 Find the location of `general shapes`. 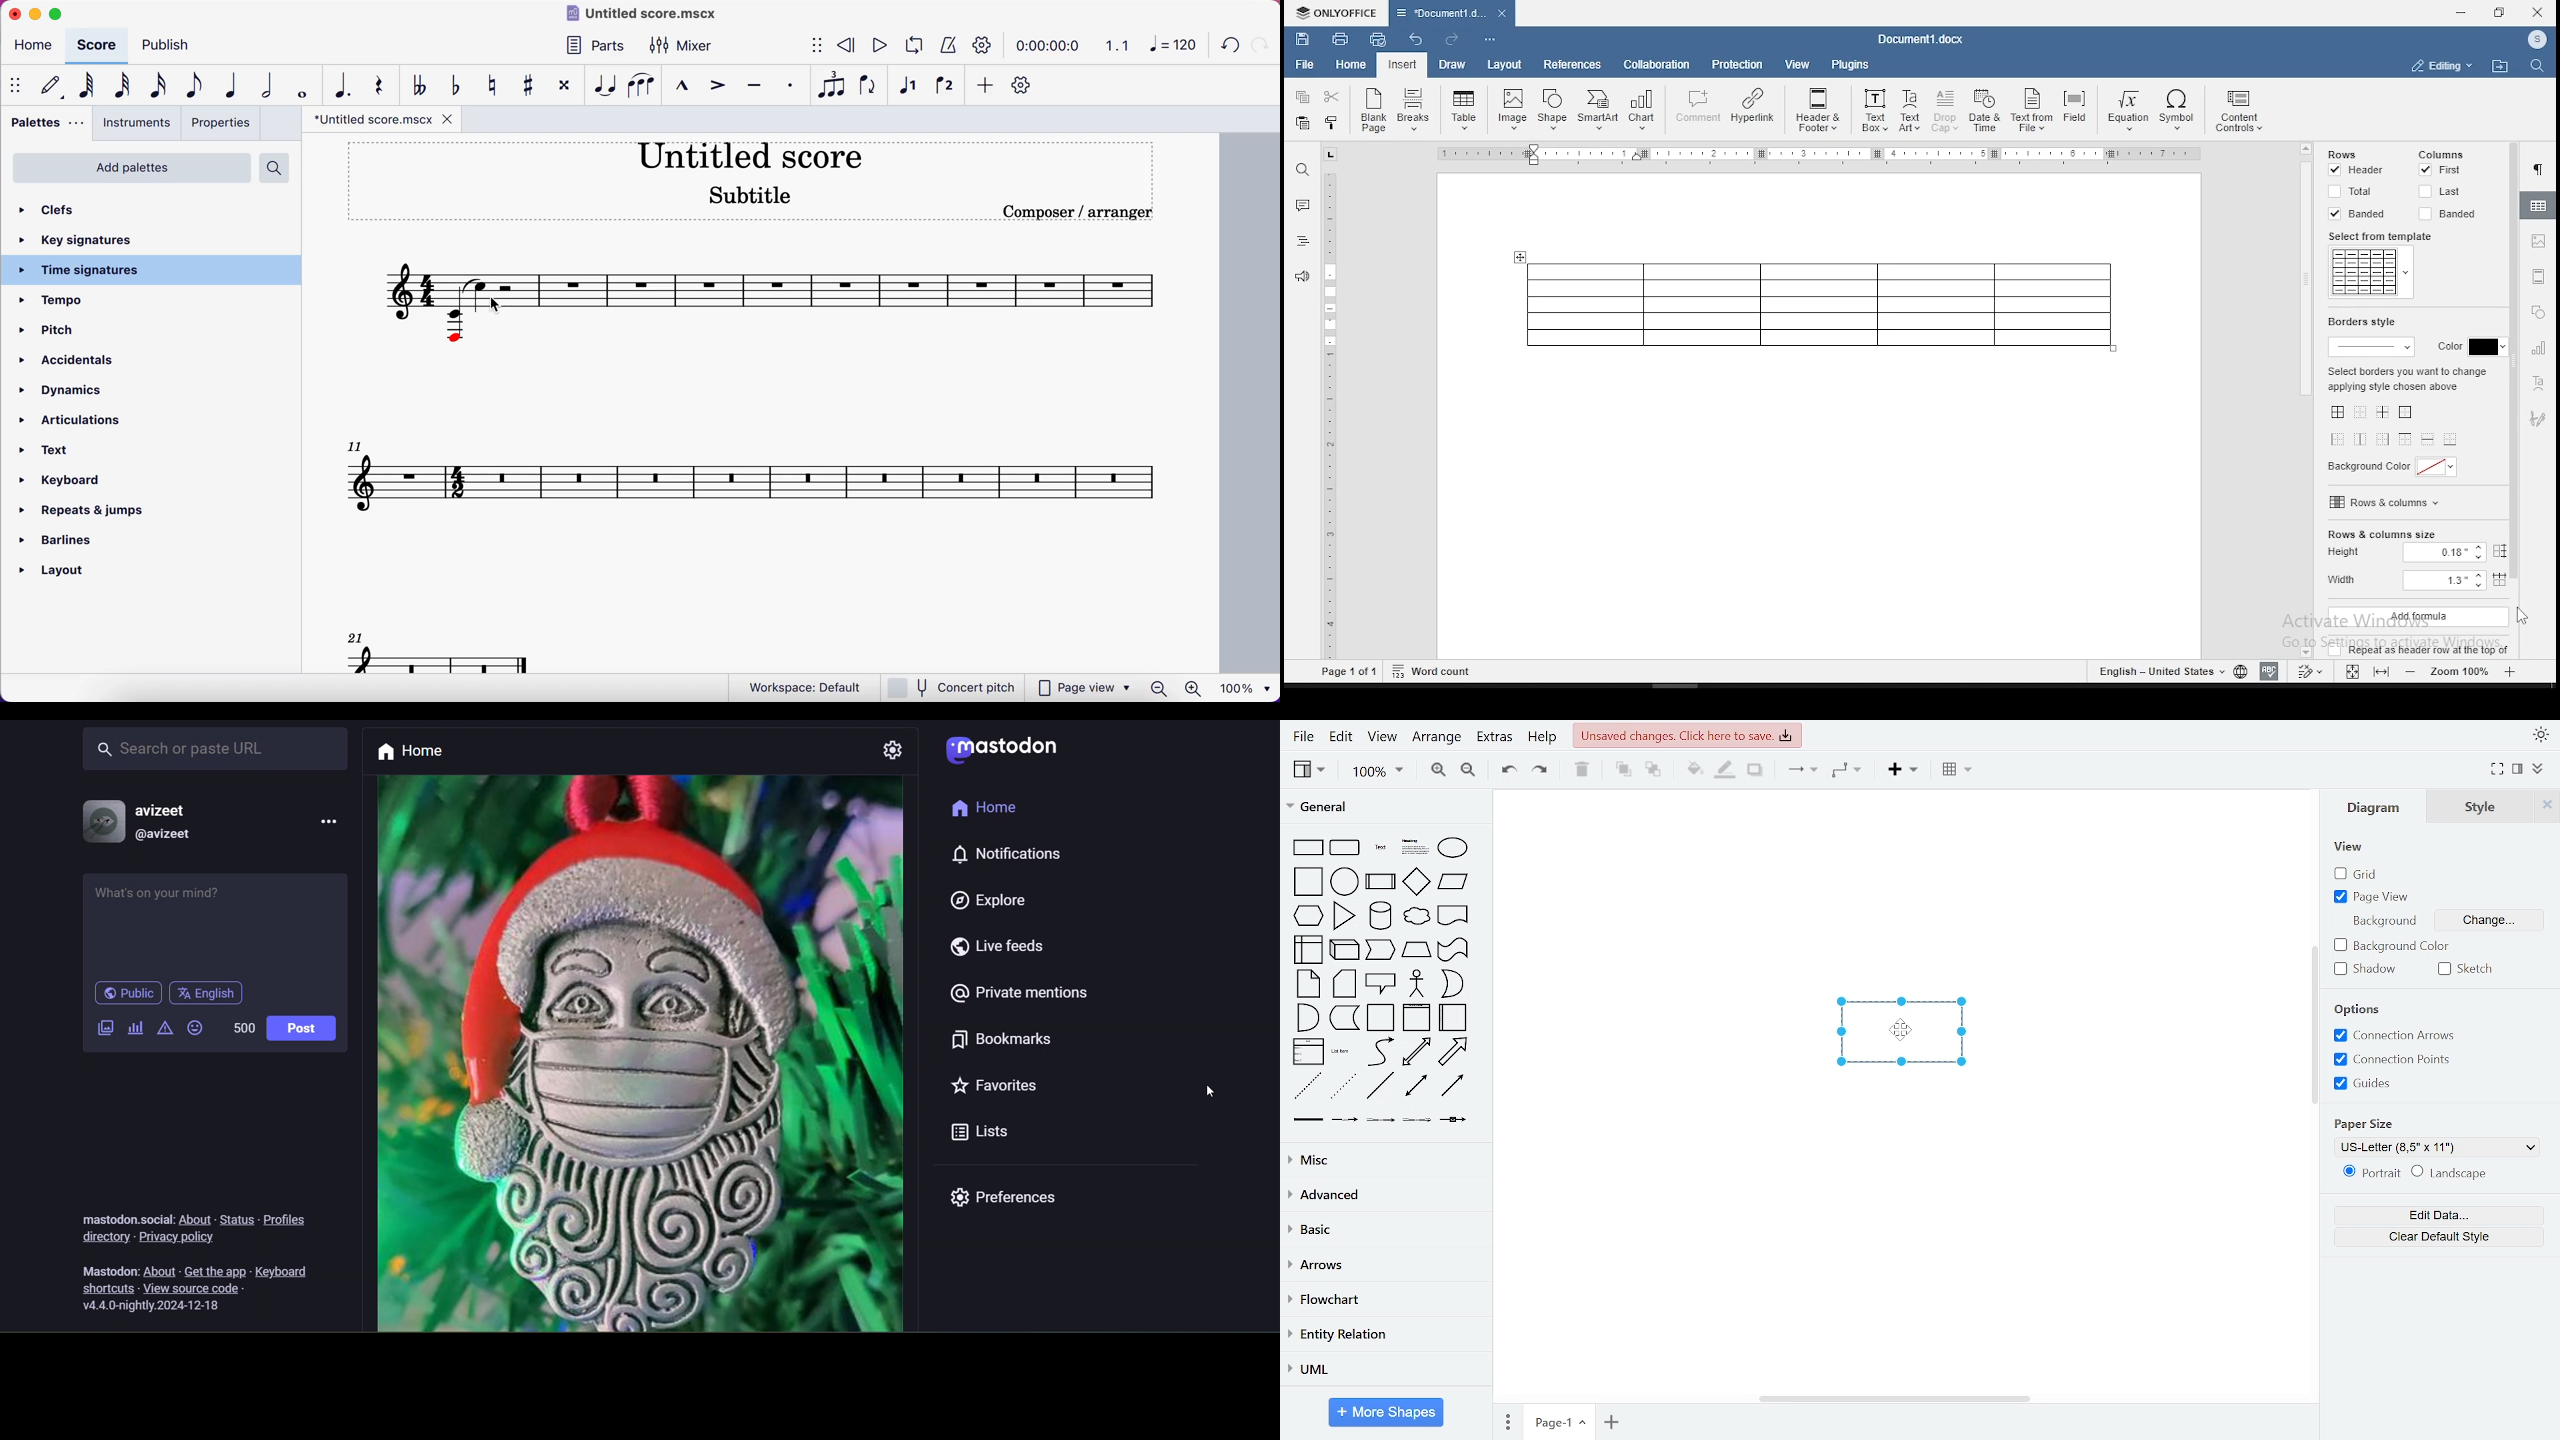

general shapes is located at coordinates (1381, 1018).